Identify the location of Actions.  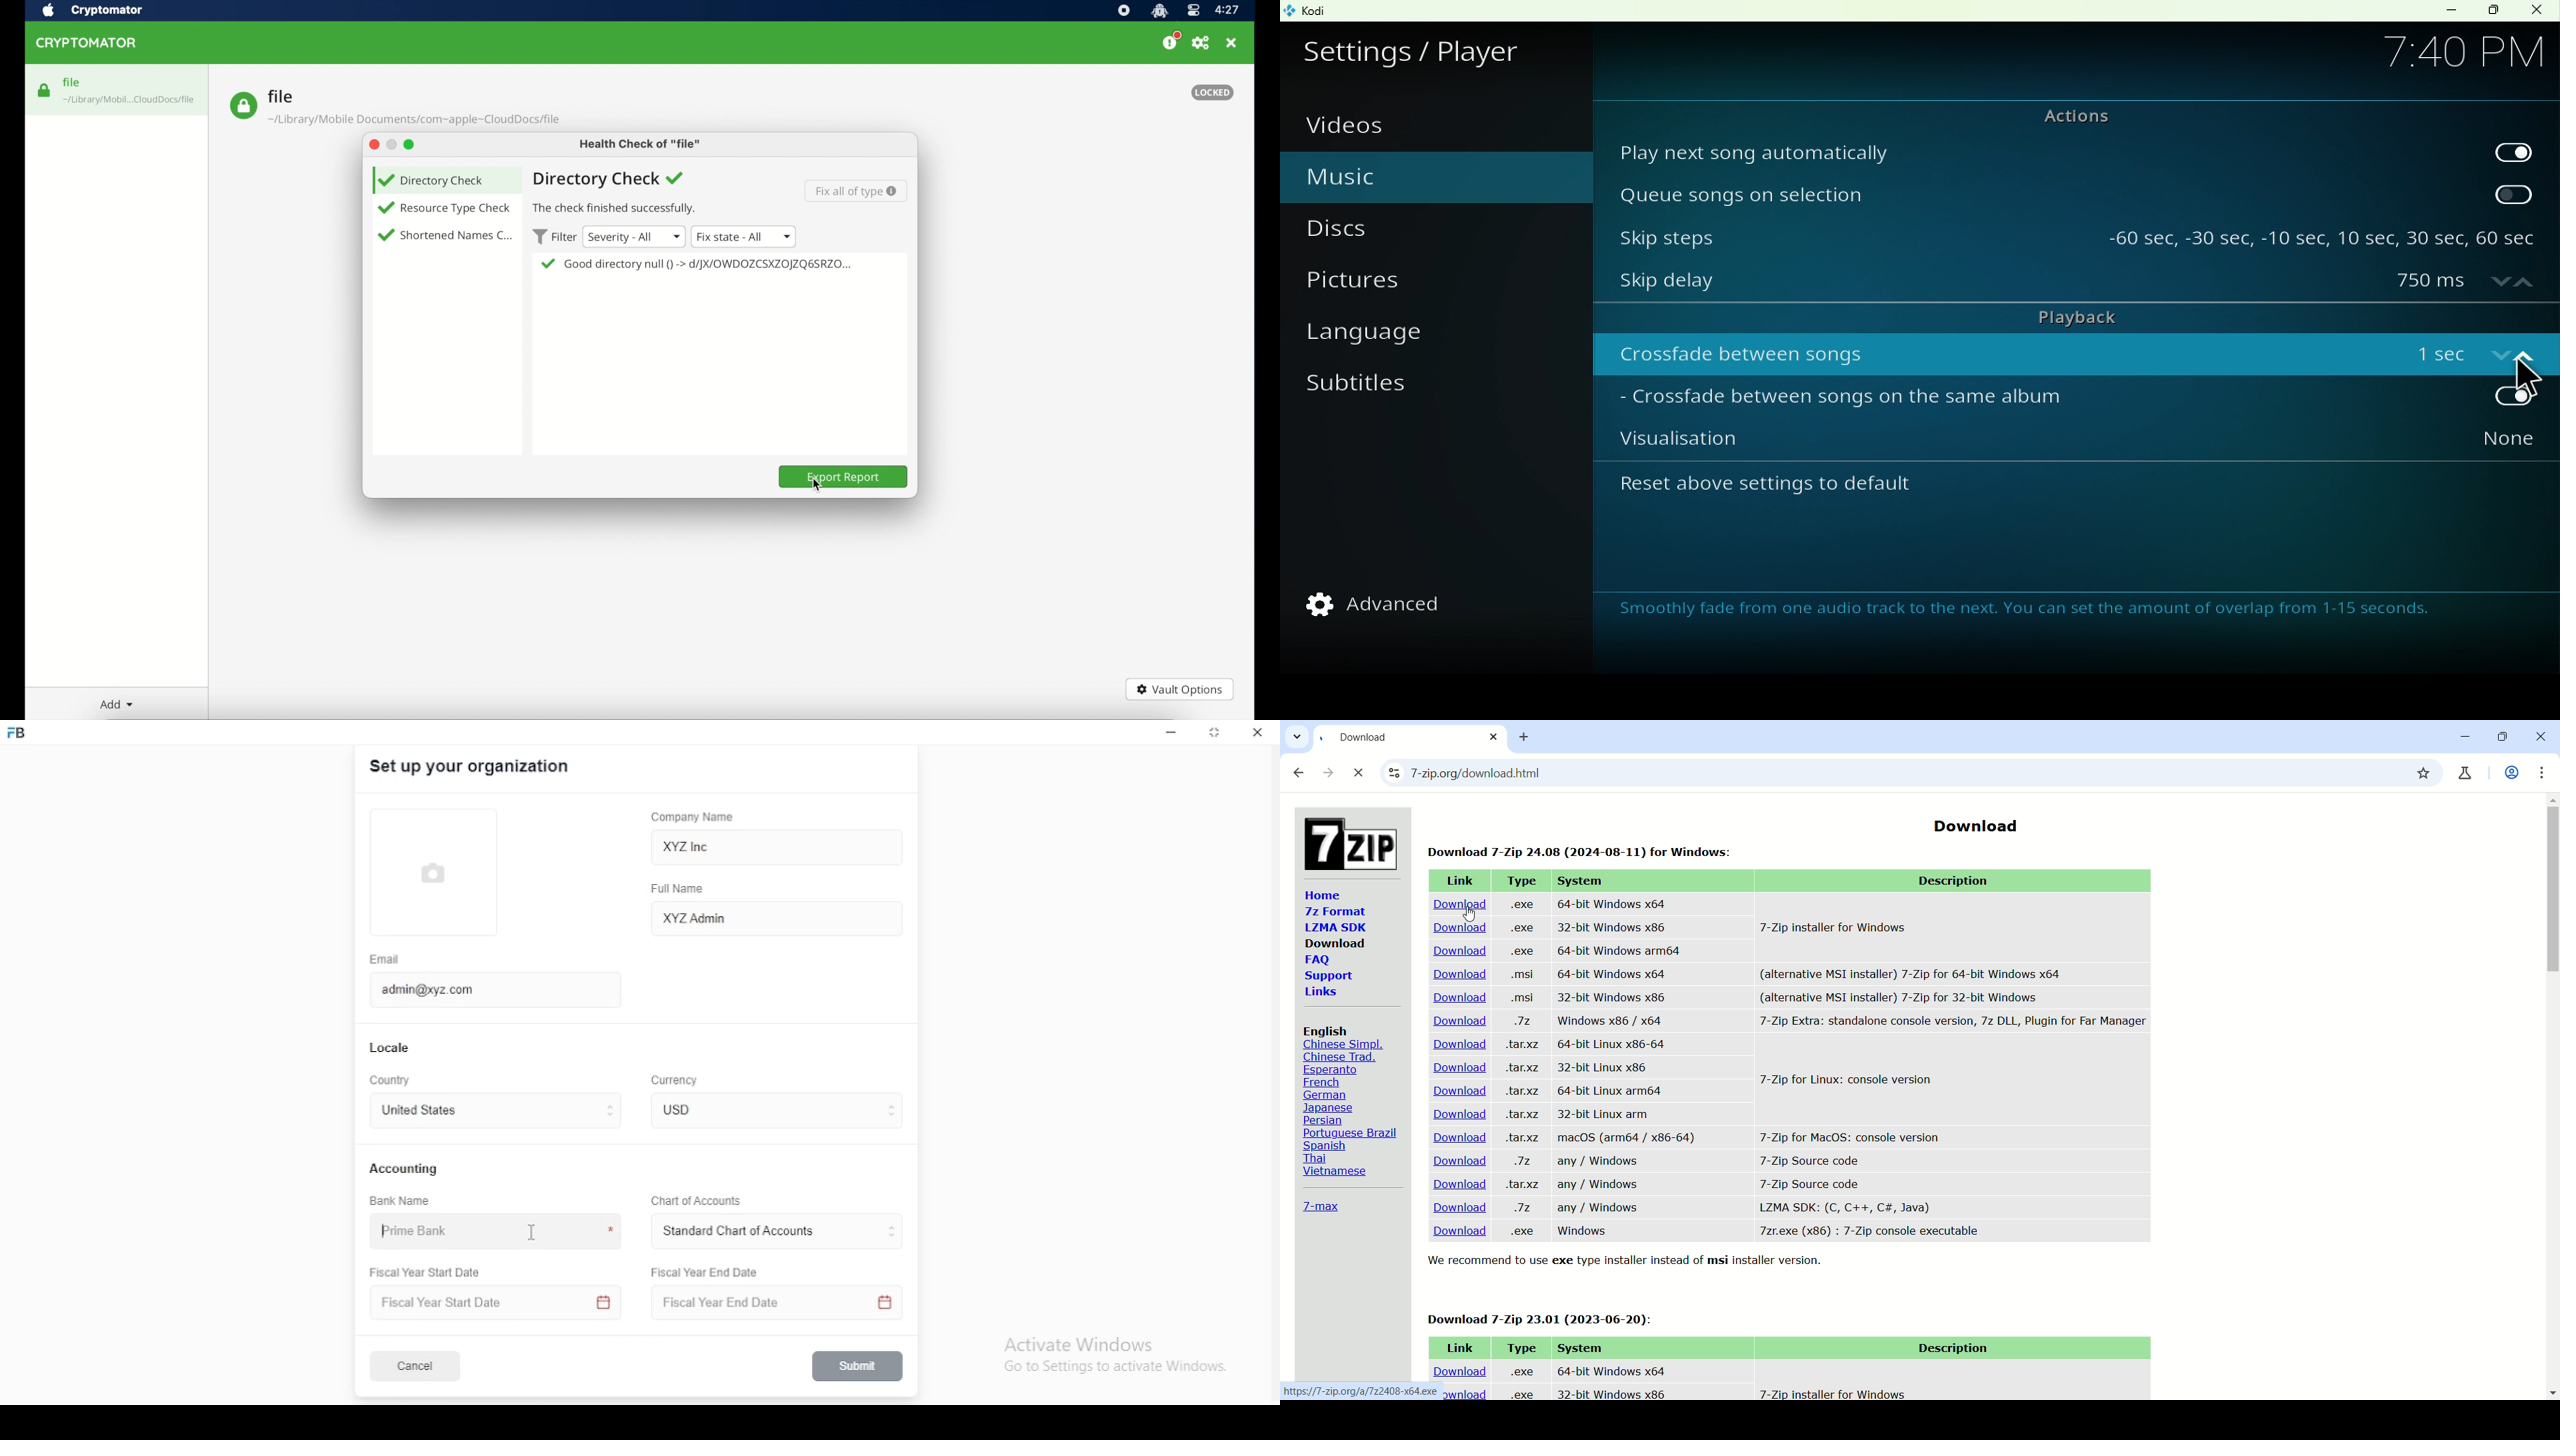
(2065, 115).